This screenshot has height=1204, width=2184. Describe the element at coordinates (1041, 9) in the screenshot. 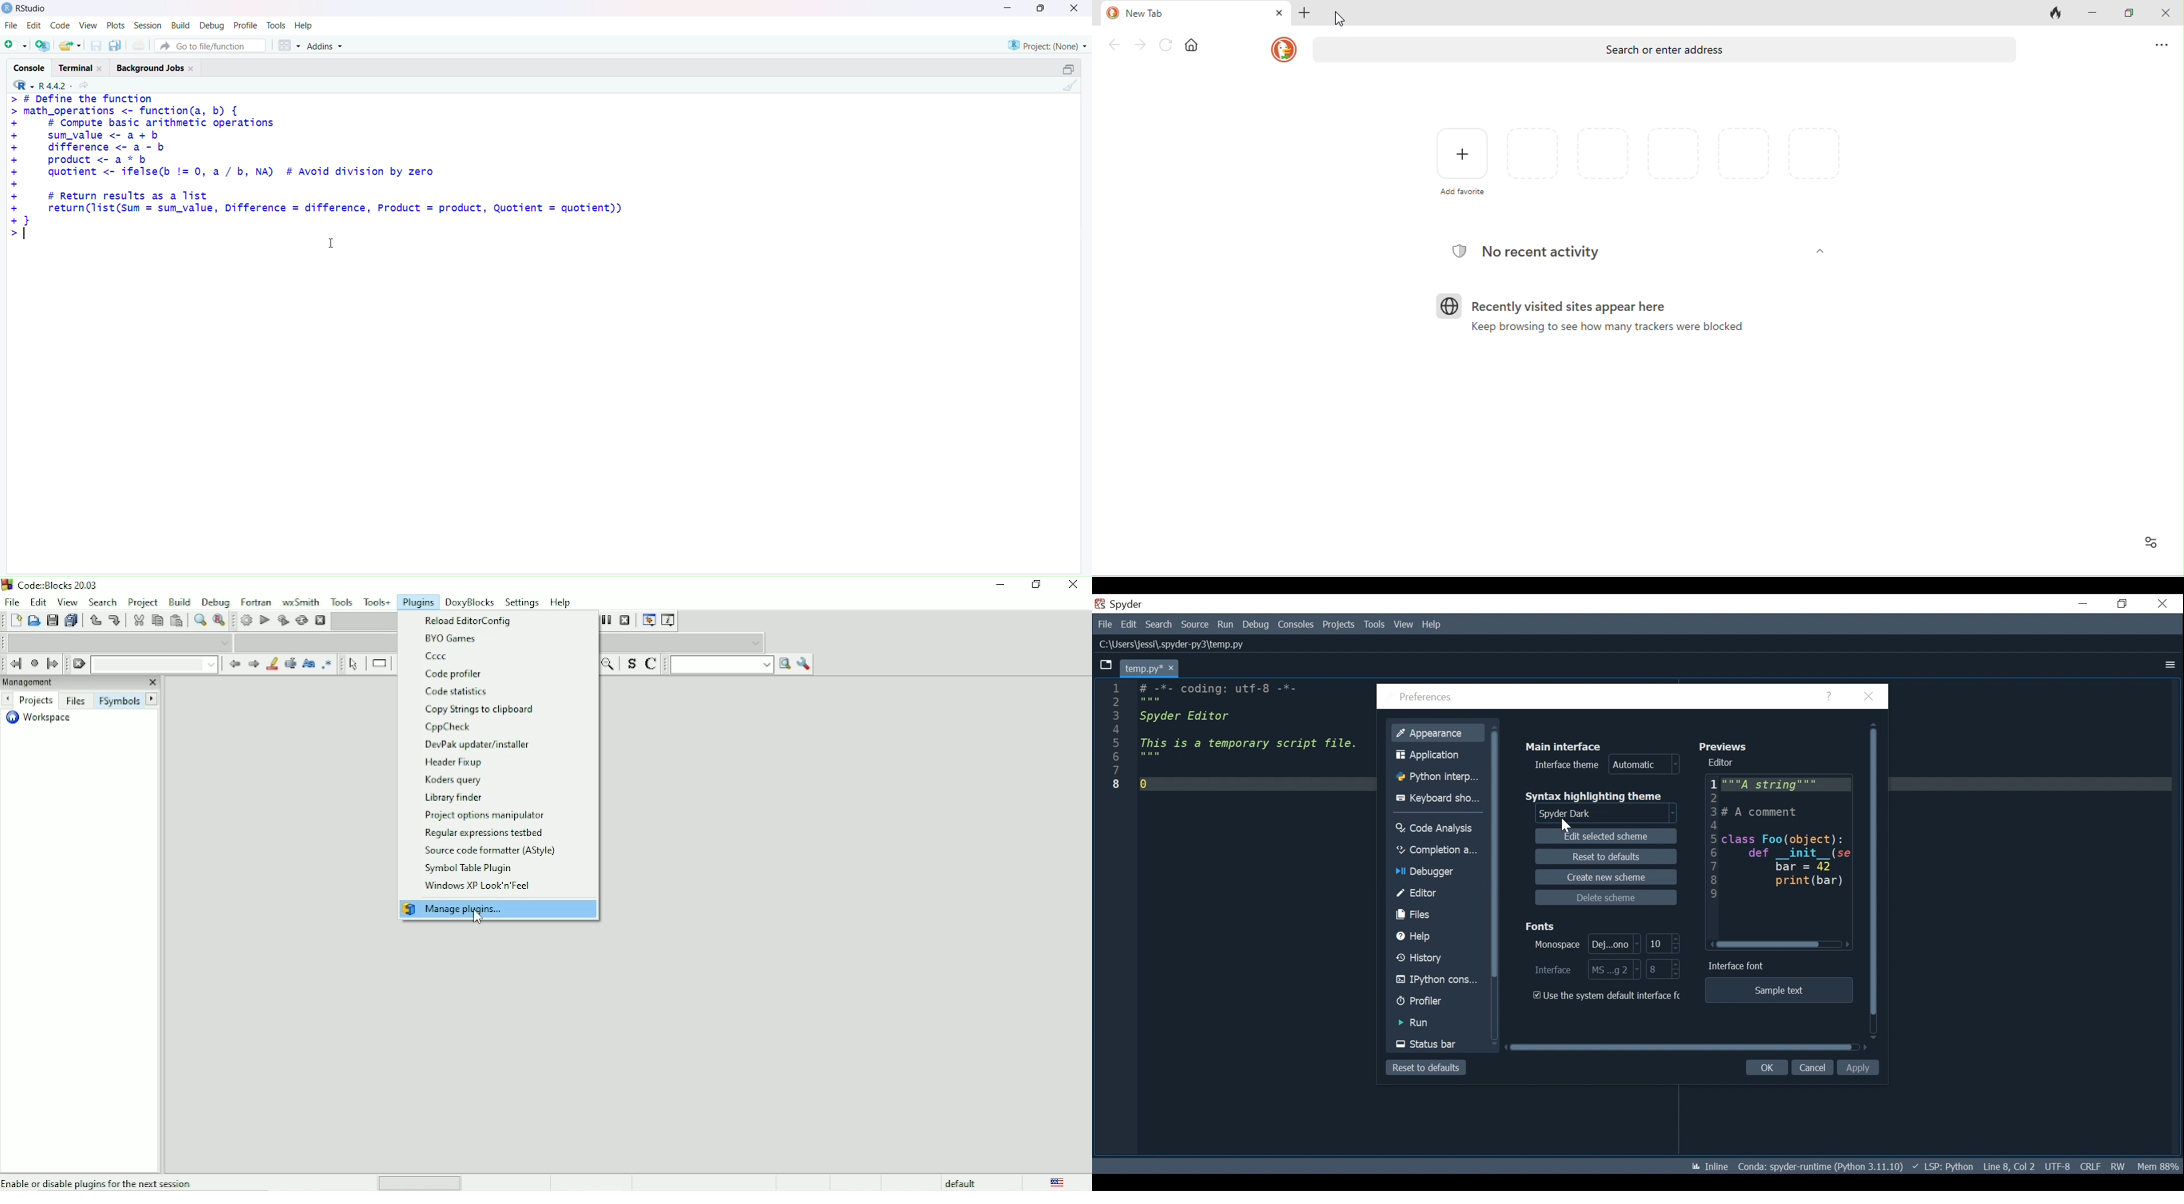

I see `Maximize` at that location.